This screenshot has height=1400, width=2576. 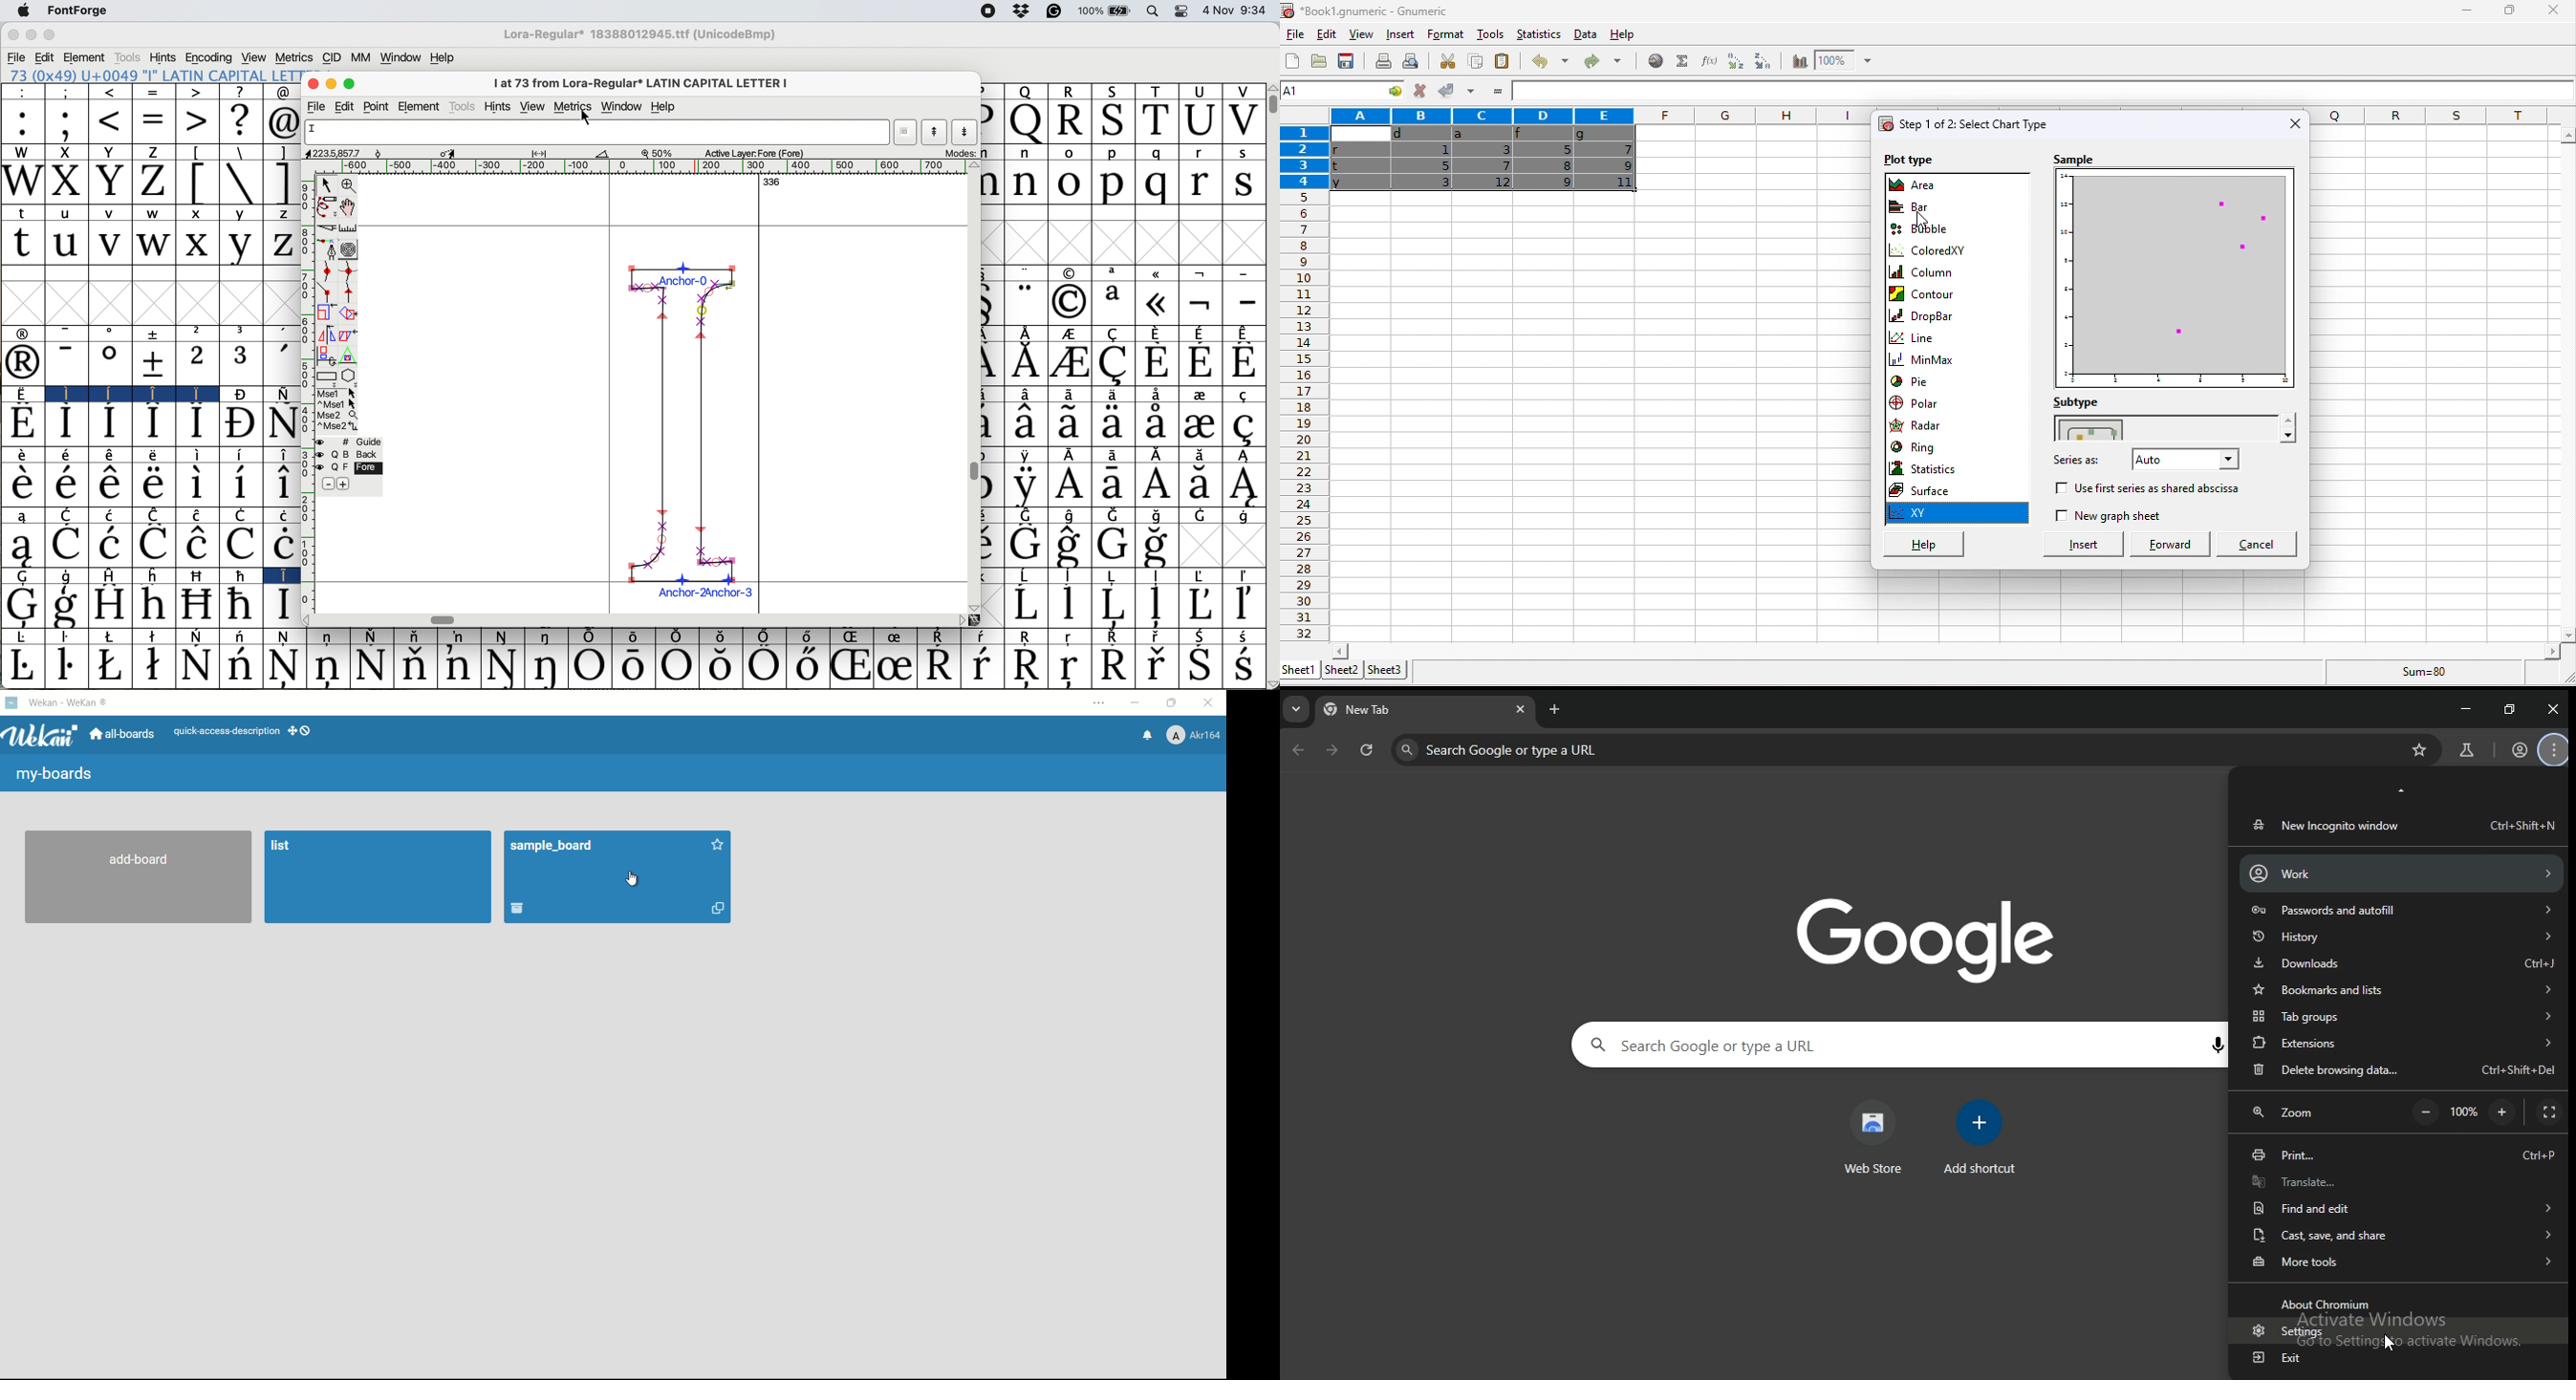 I want to click on >, so click(x=195, y=92).